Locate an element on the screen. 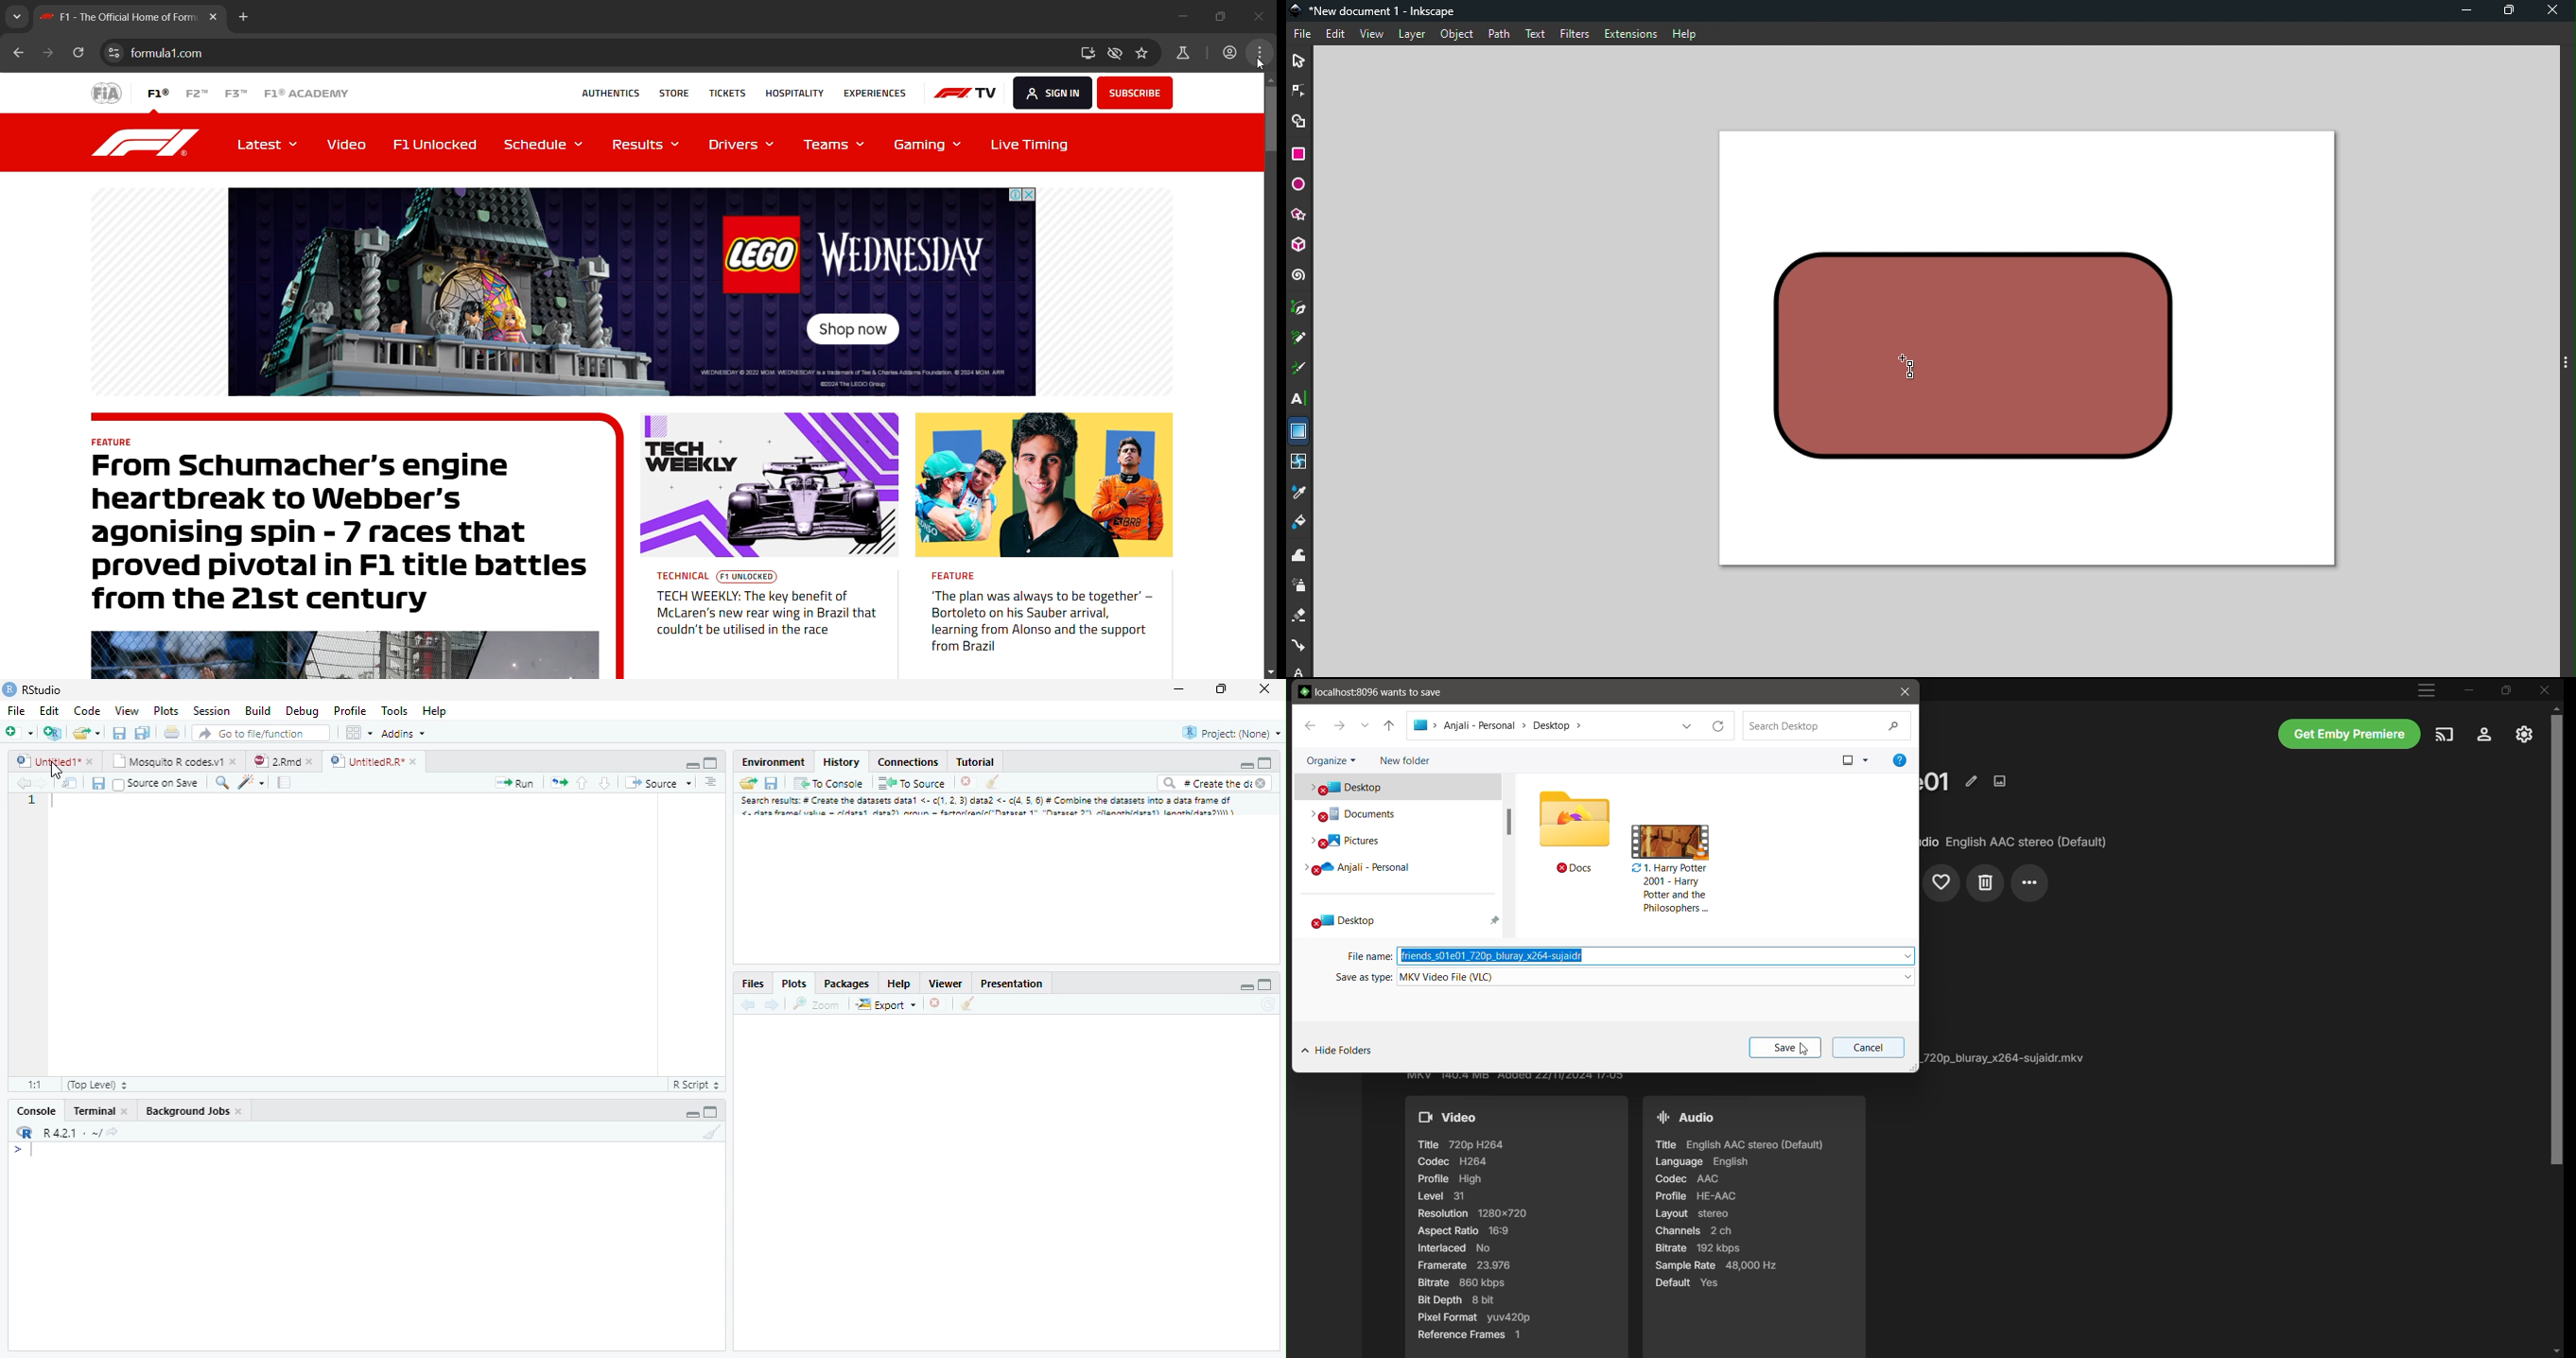 Image resolution: width=2576 pixels, height=1372 pixels. Pages is located at coordinates (283, 784).